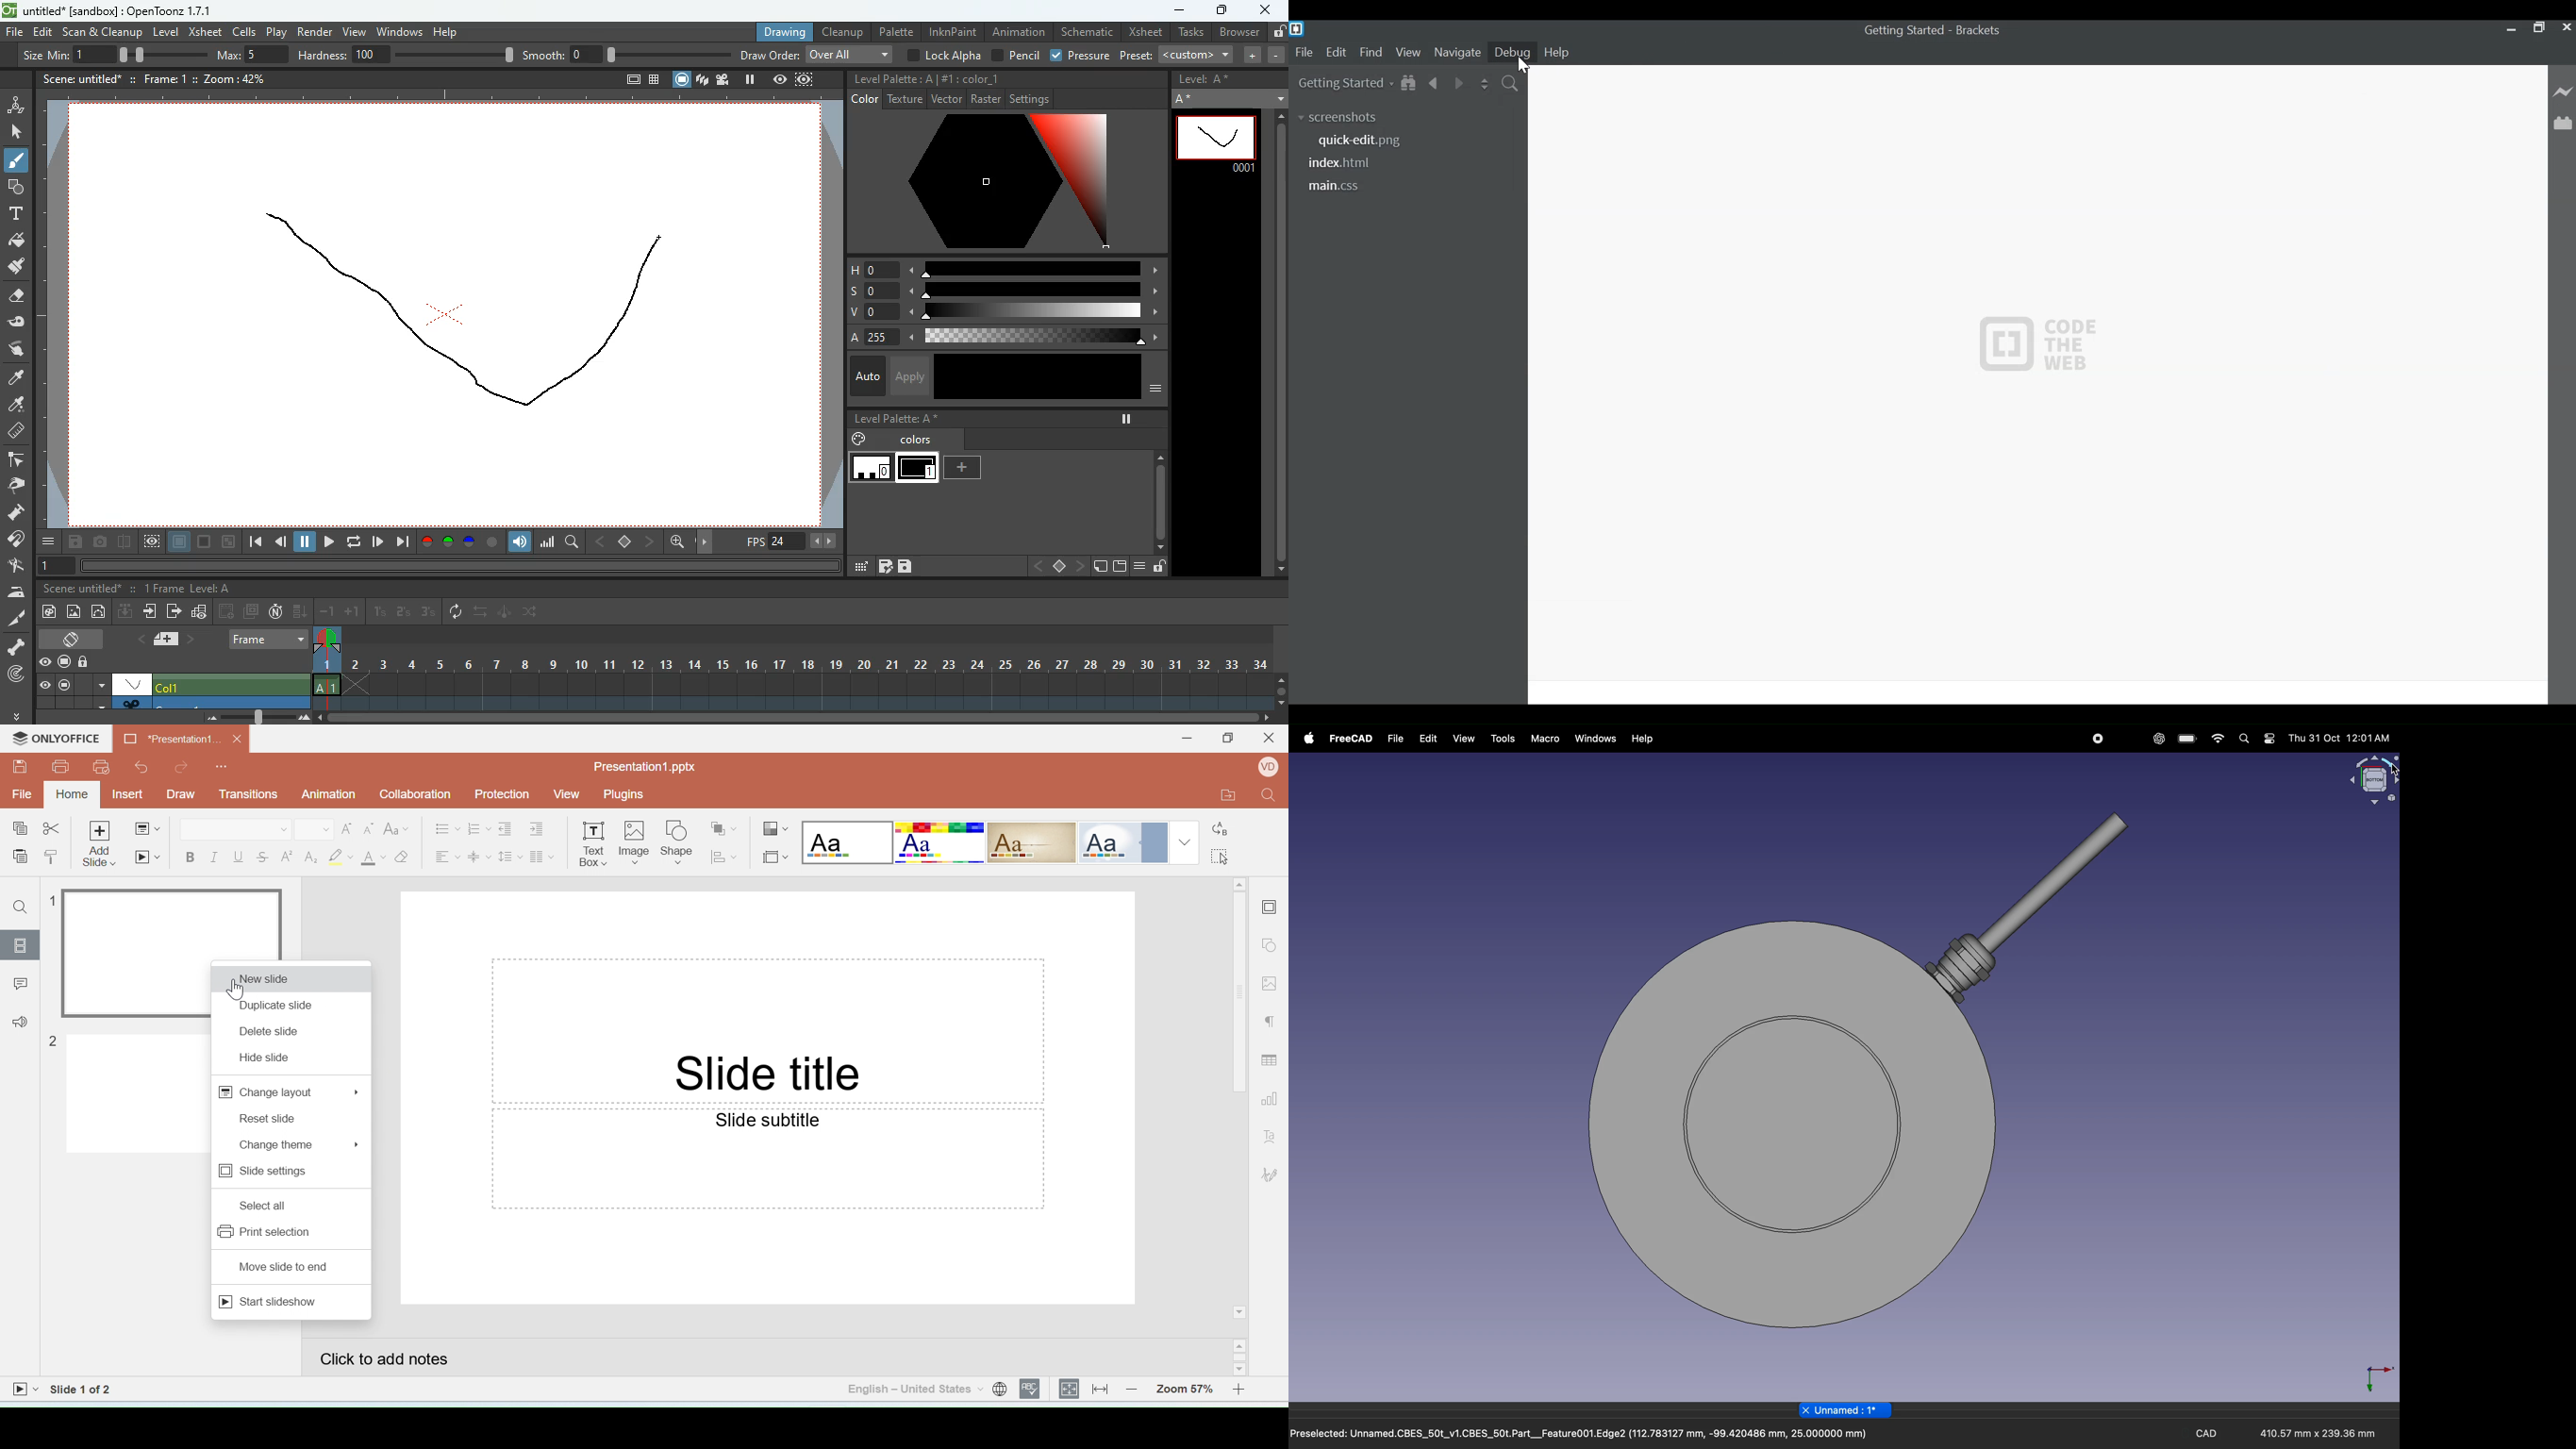  Describe the element at coordinates (1000, 1389) in the screenshot. I see `Set document language` at that location.